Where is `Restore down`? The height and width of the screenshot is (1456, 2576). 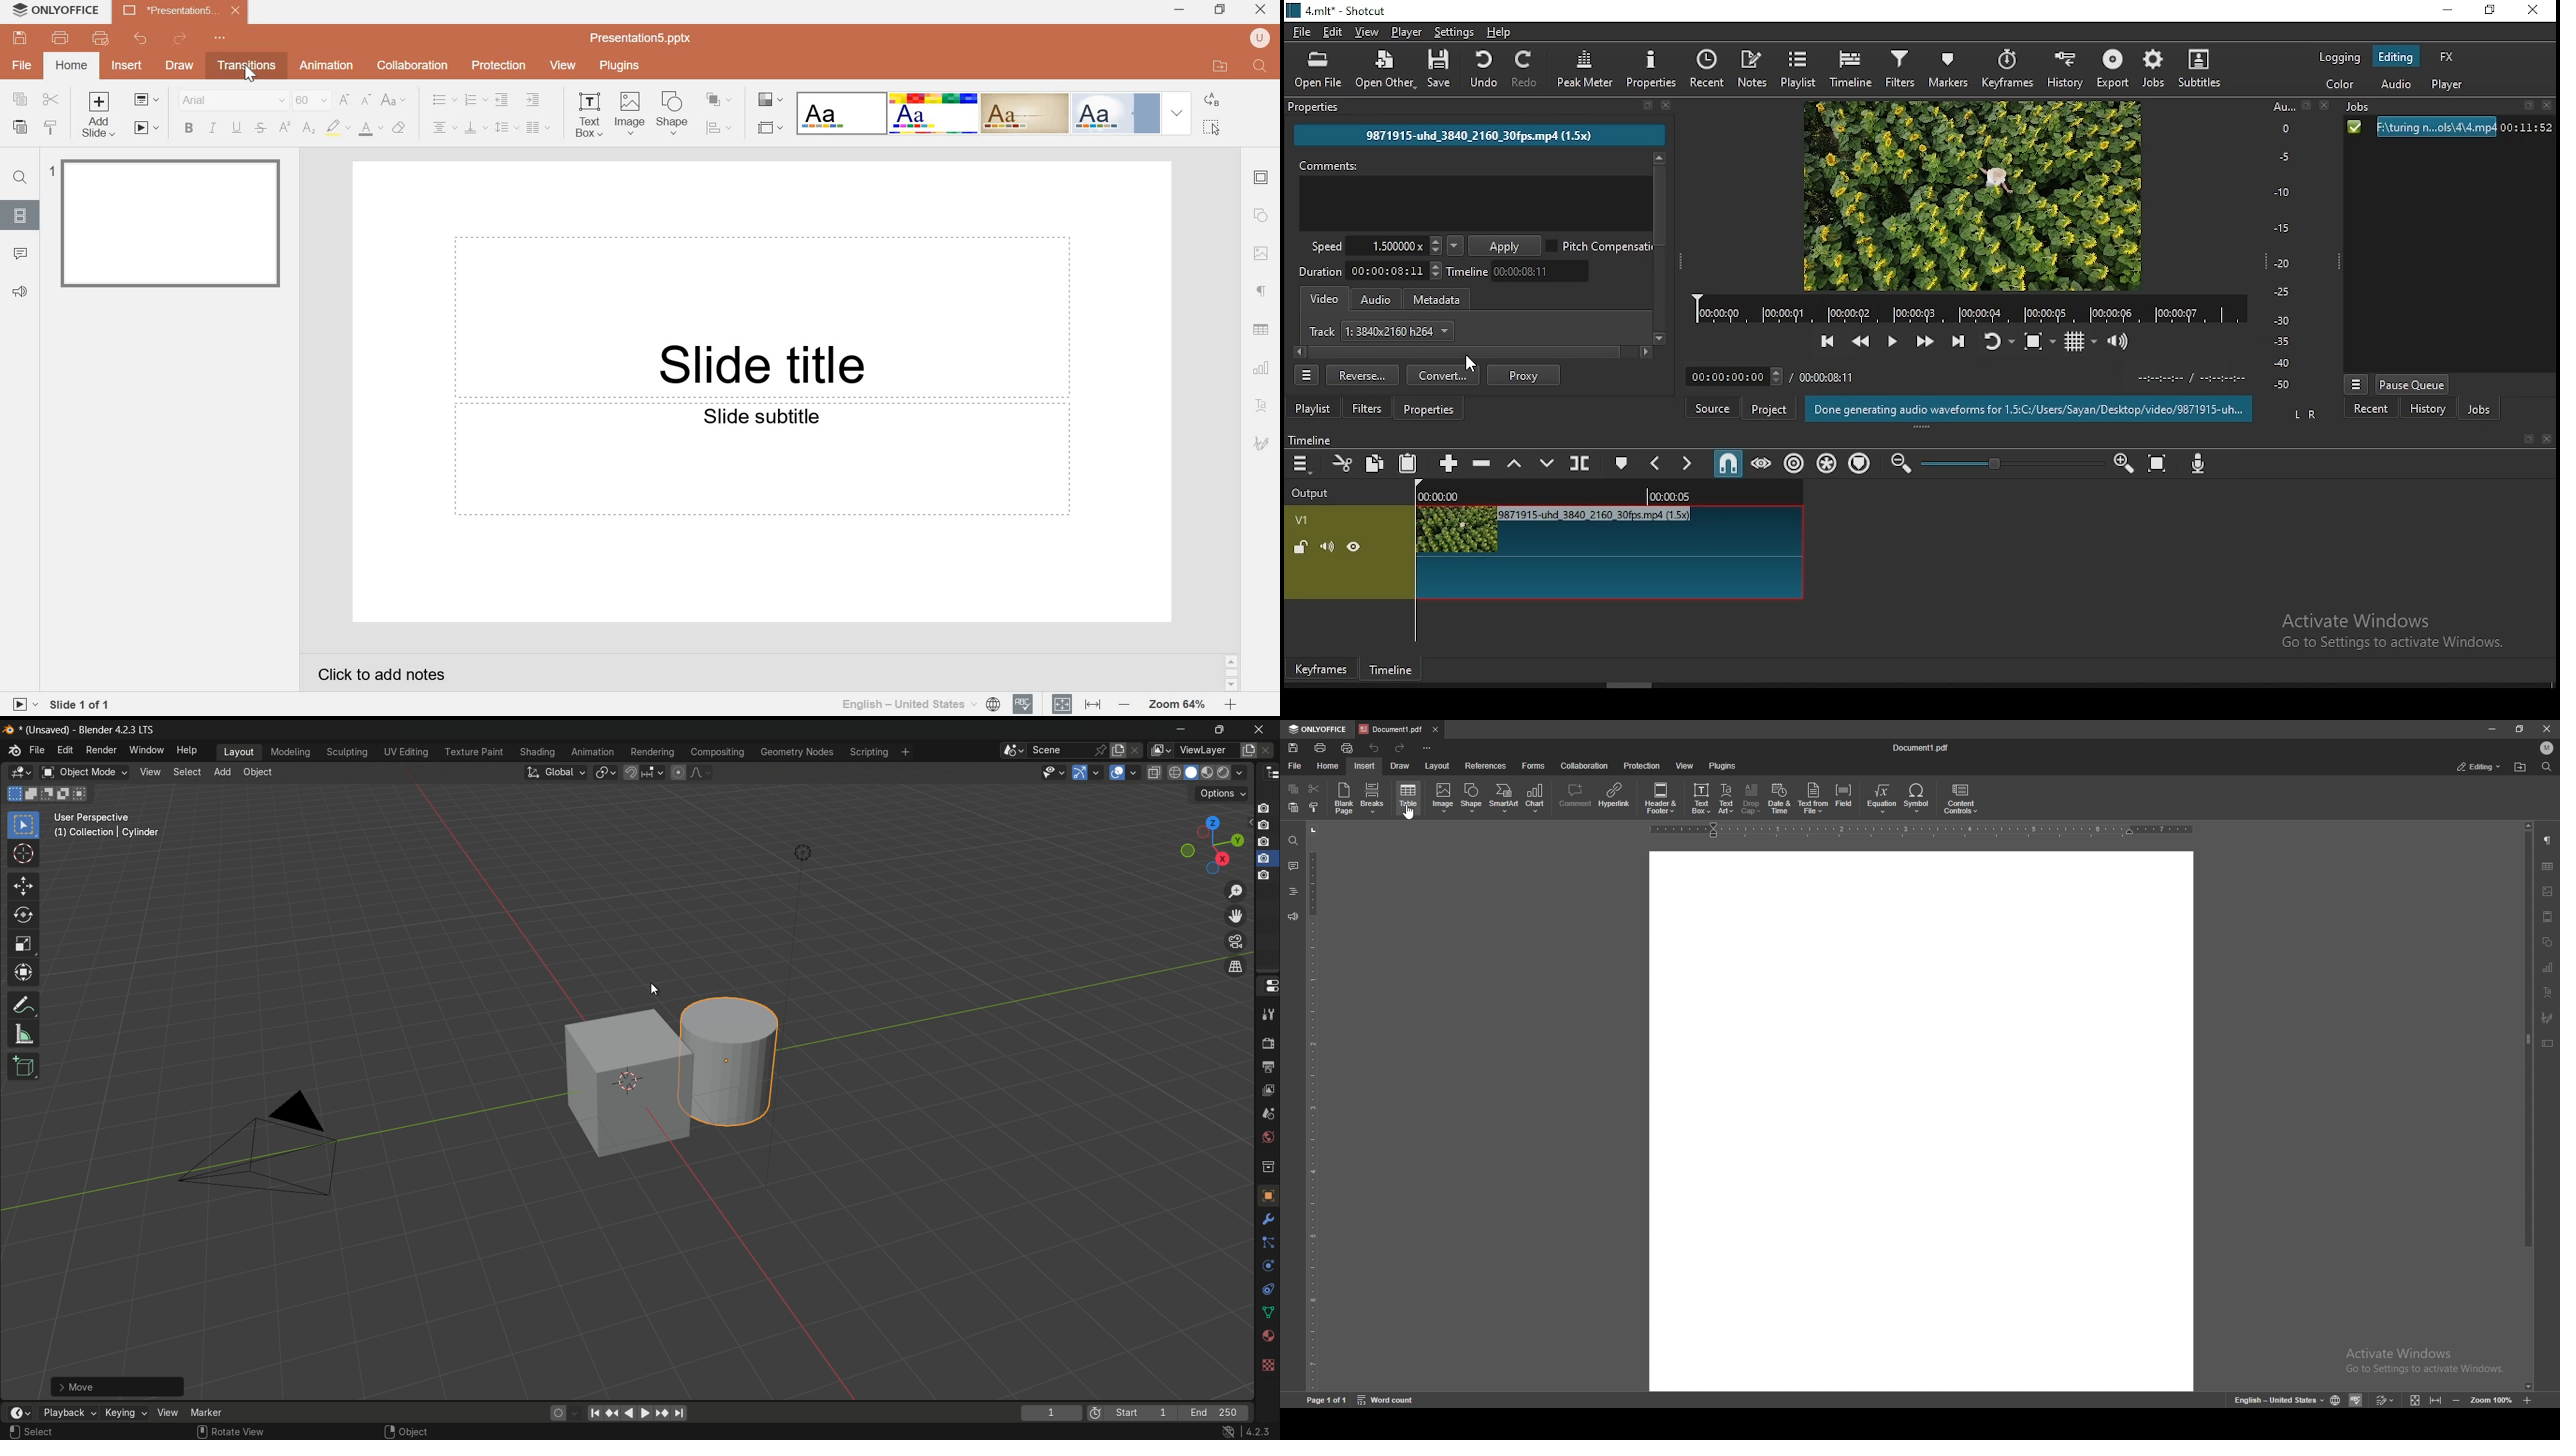
Restore down is located at coordinates (1222, 9).